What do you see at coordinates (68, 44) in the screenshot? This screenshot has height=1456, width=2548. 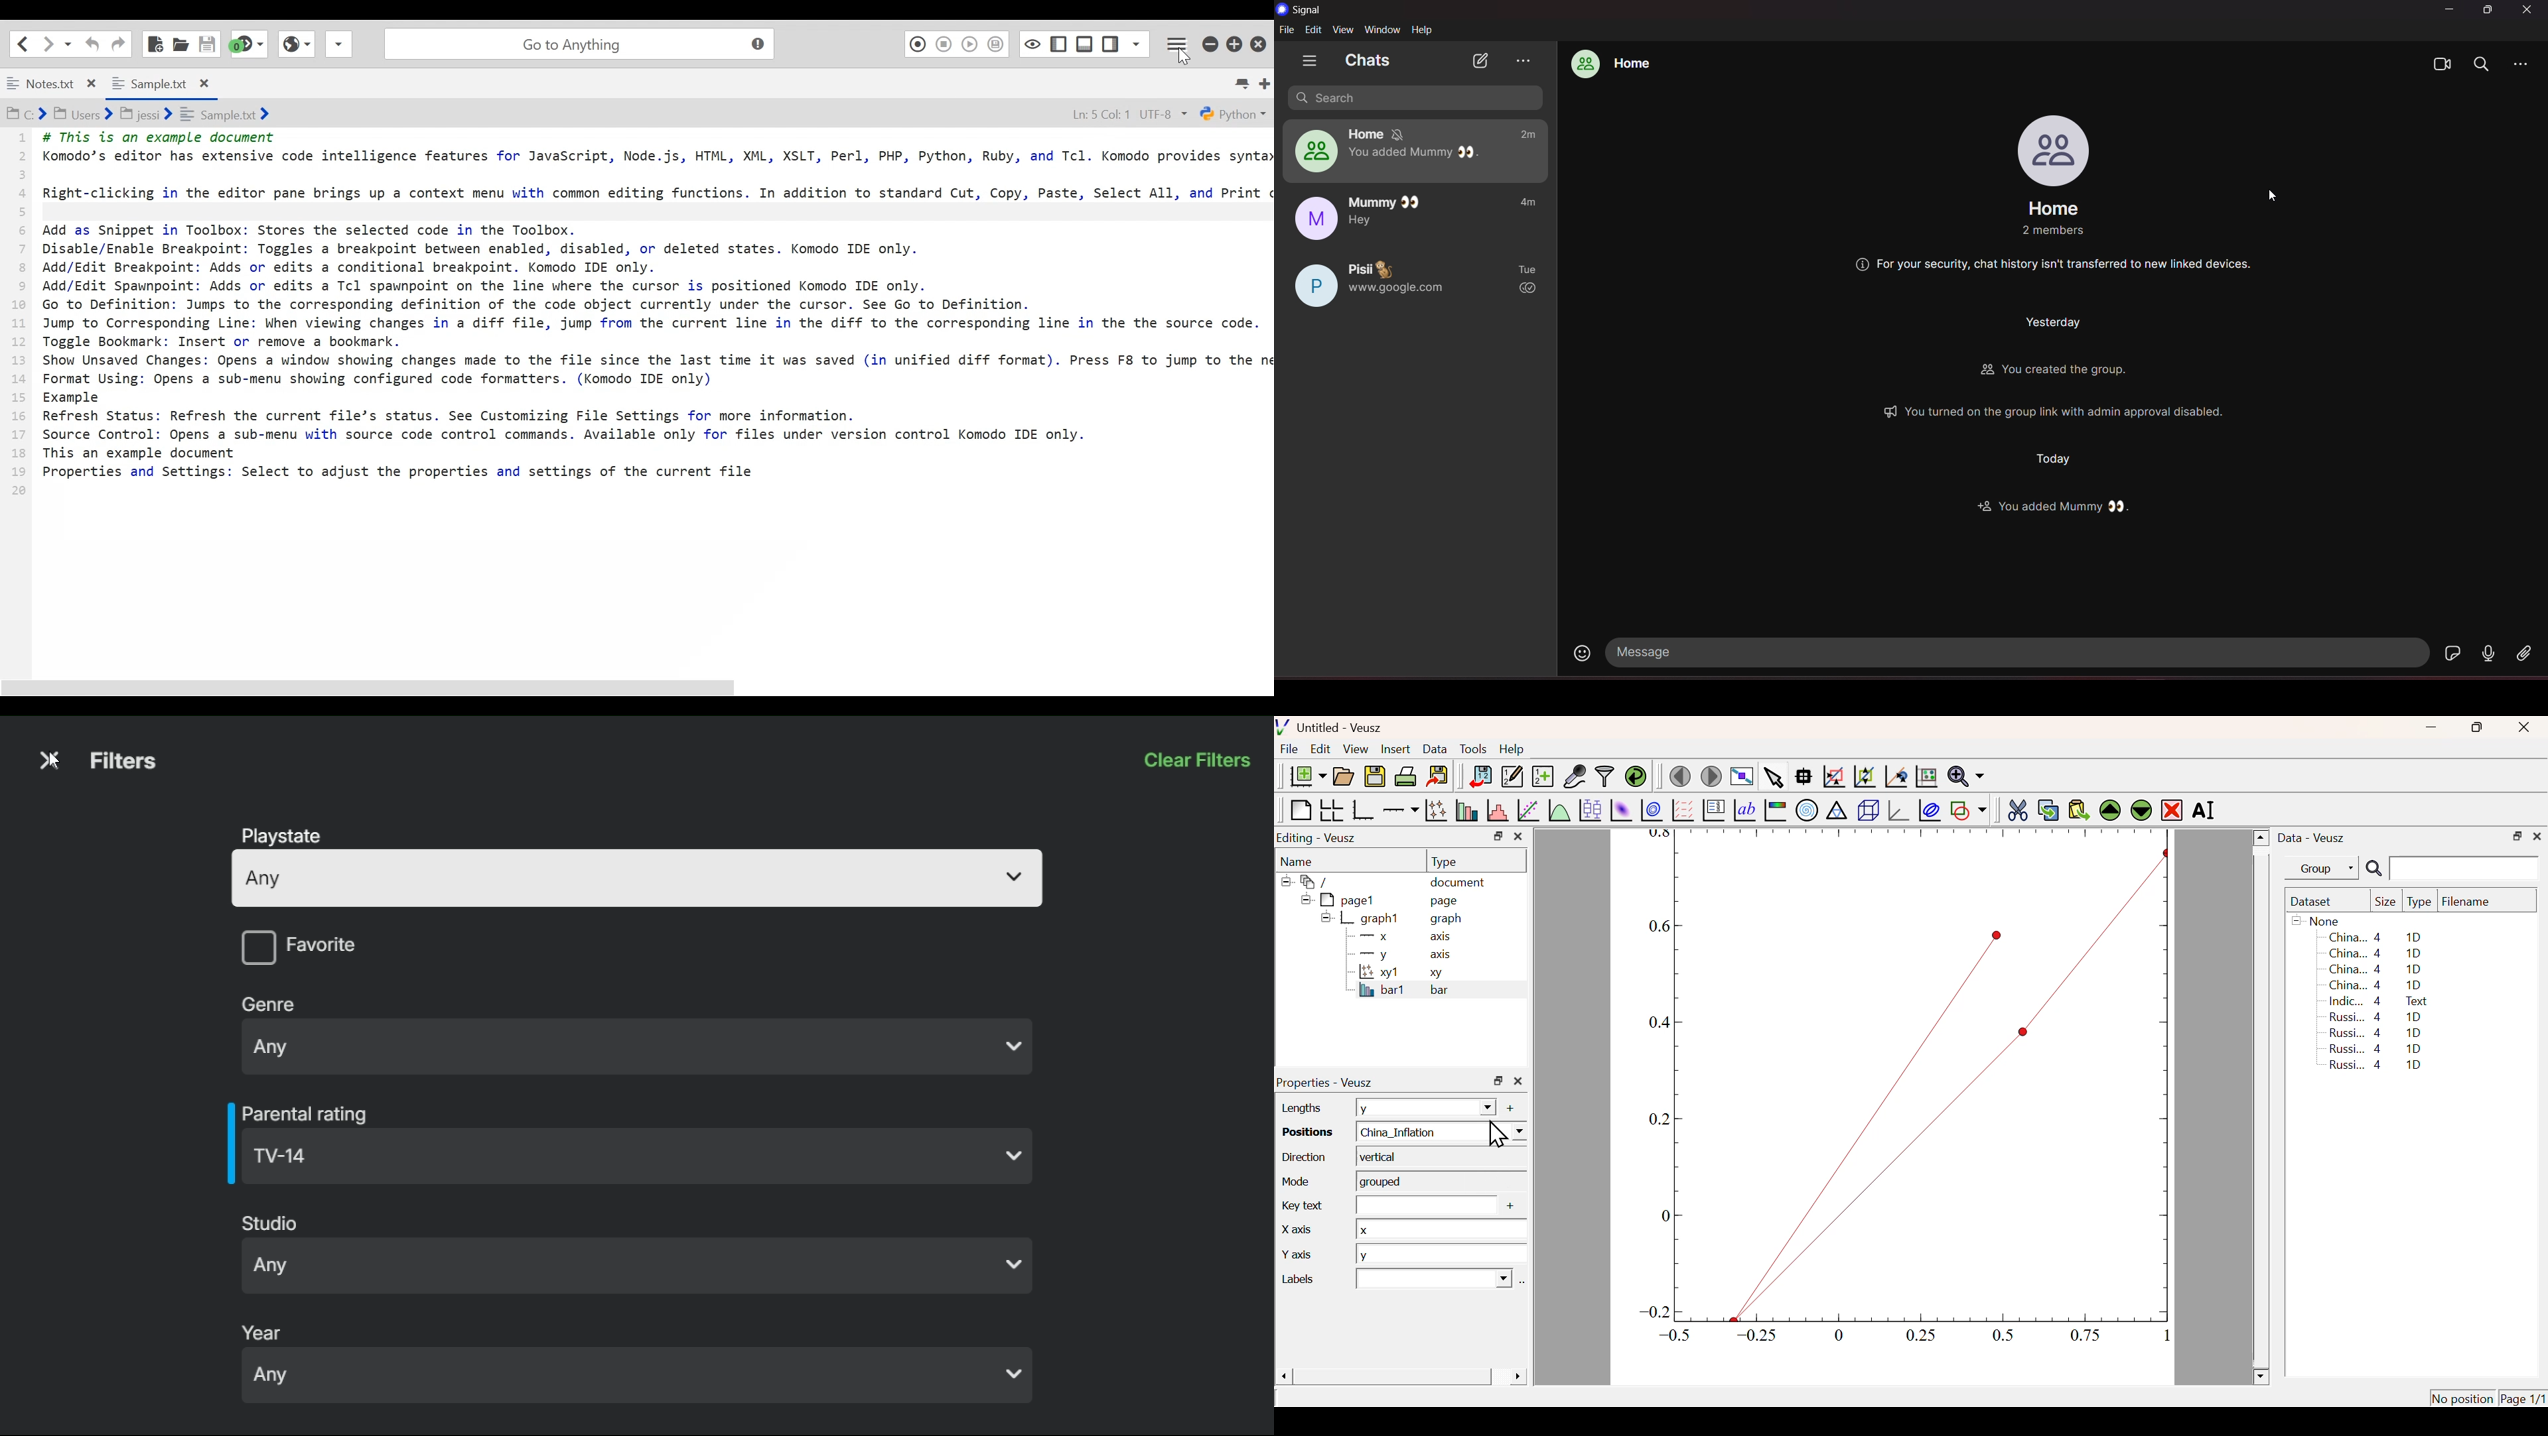 I see `Recent locations` at bounding box center [68, 44].